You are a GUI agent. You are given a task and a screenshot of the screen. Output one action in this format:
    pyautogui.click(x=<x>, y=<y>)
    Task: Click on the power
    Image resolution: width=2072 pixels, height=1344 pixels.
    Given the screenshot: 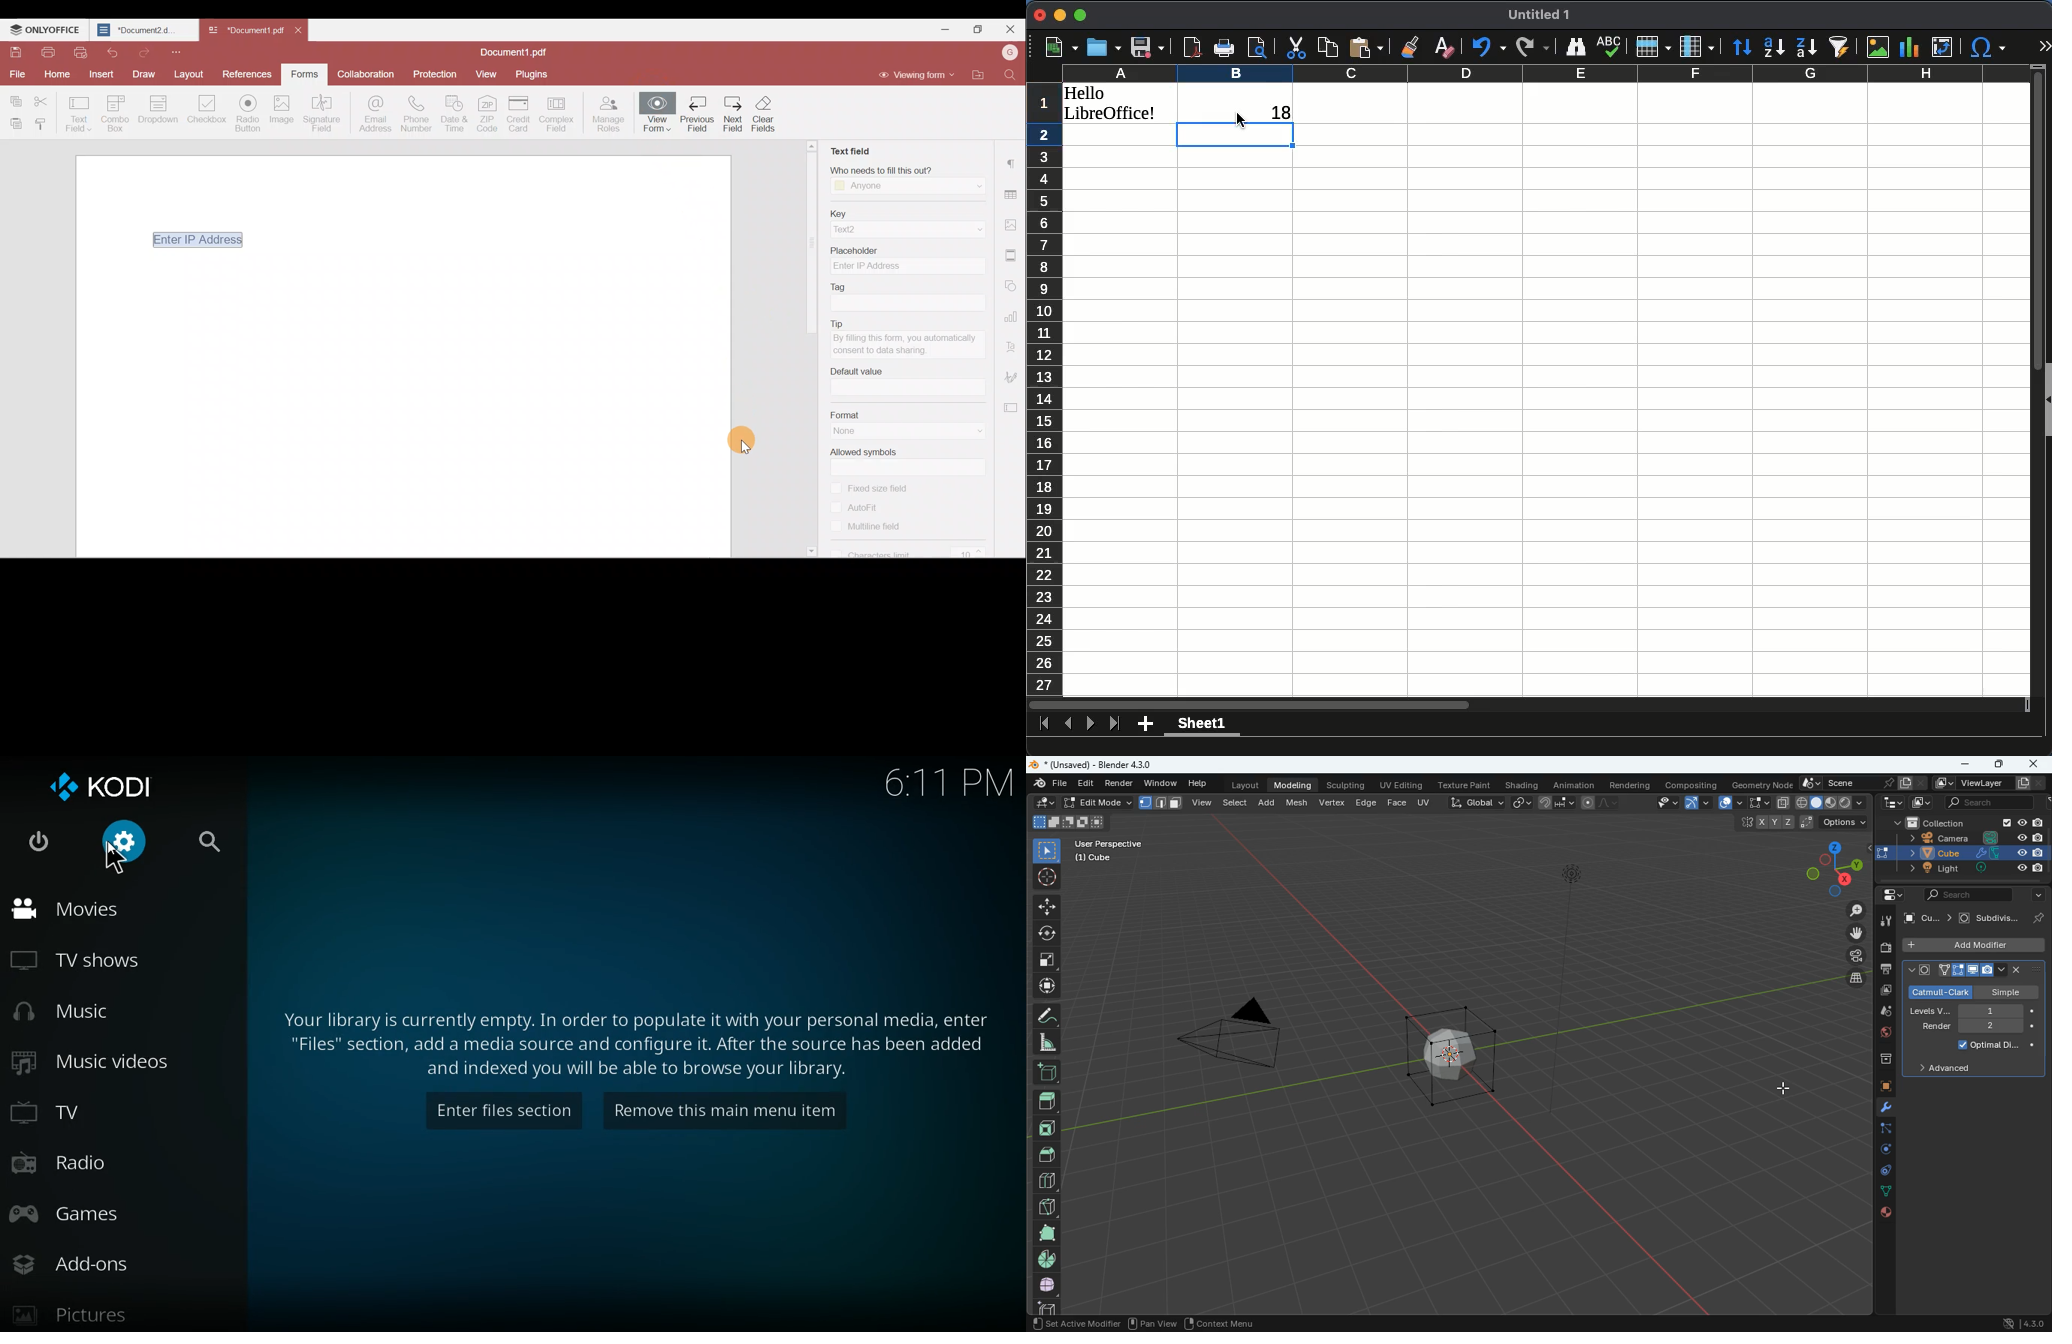 What is the action you would take?
    pyautogui.click(x=38, y=843)
    